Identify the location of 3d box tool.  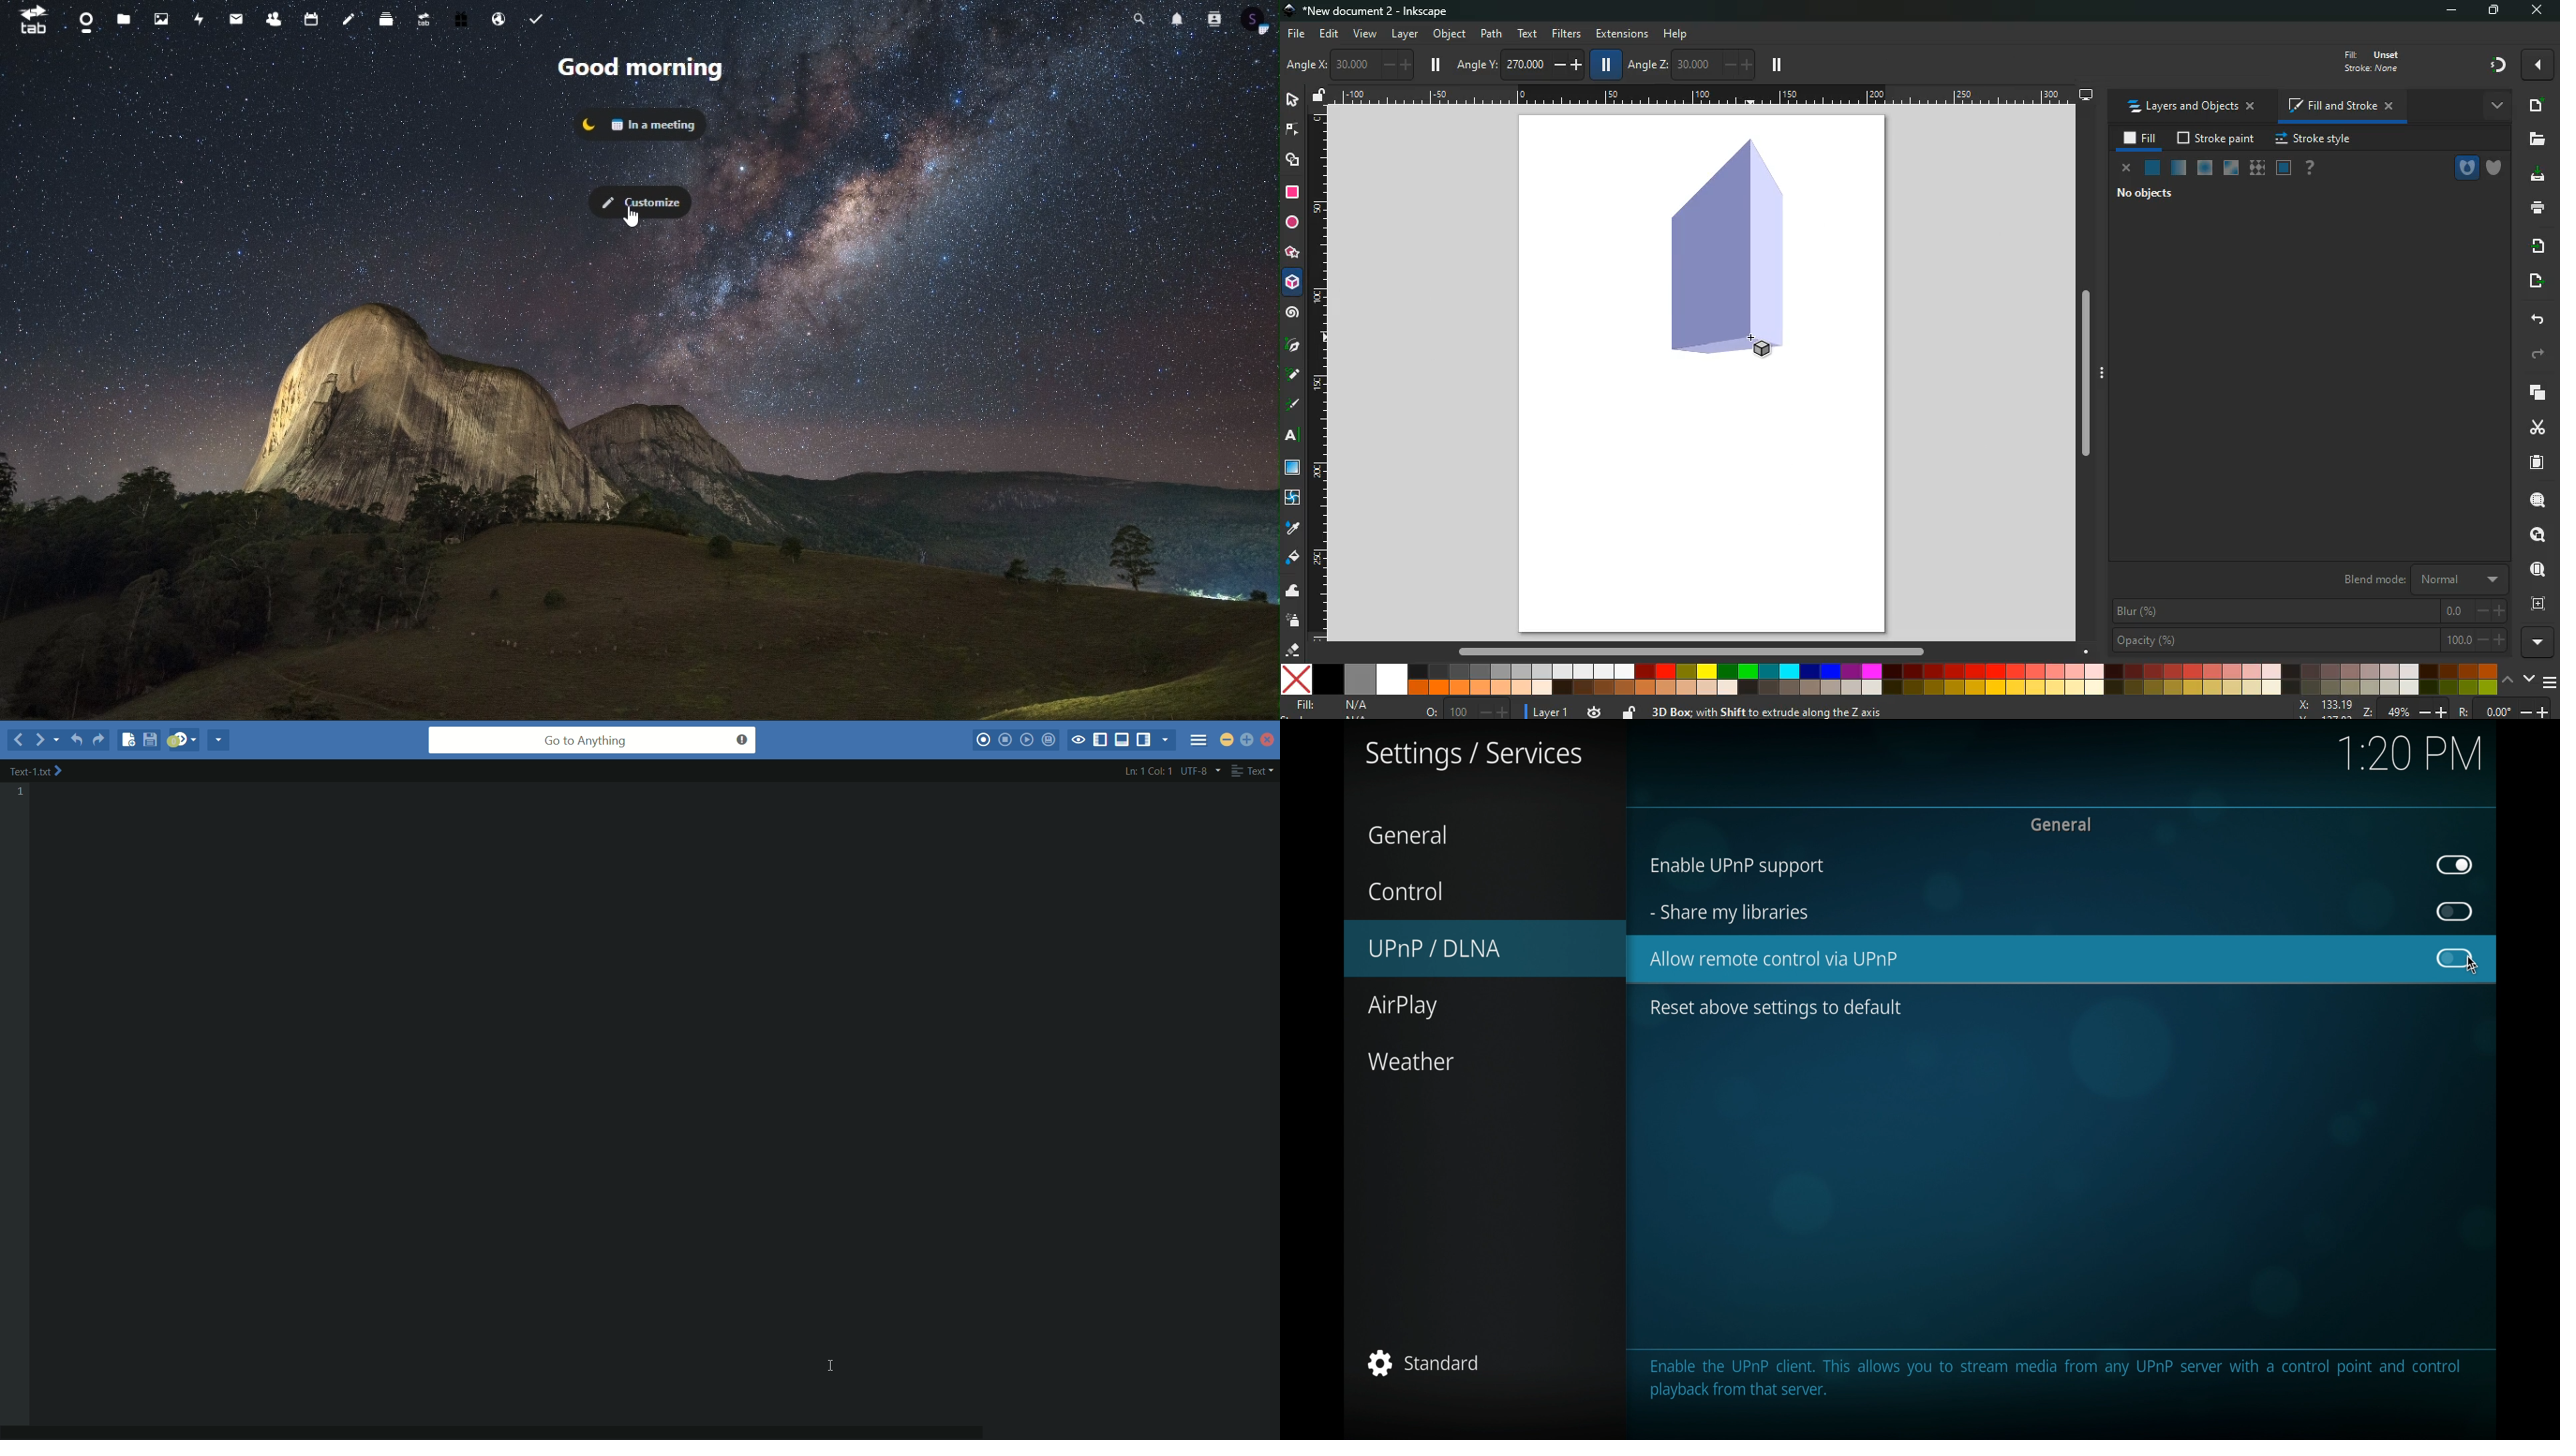
(1293, 286).